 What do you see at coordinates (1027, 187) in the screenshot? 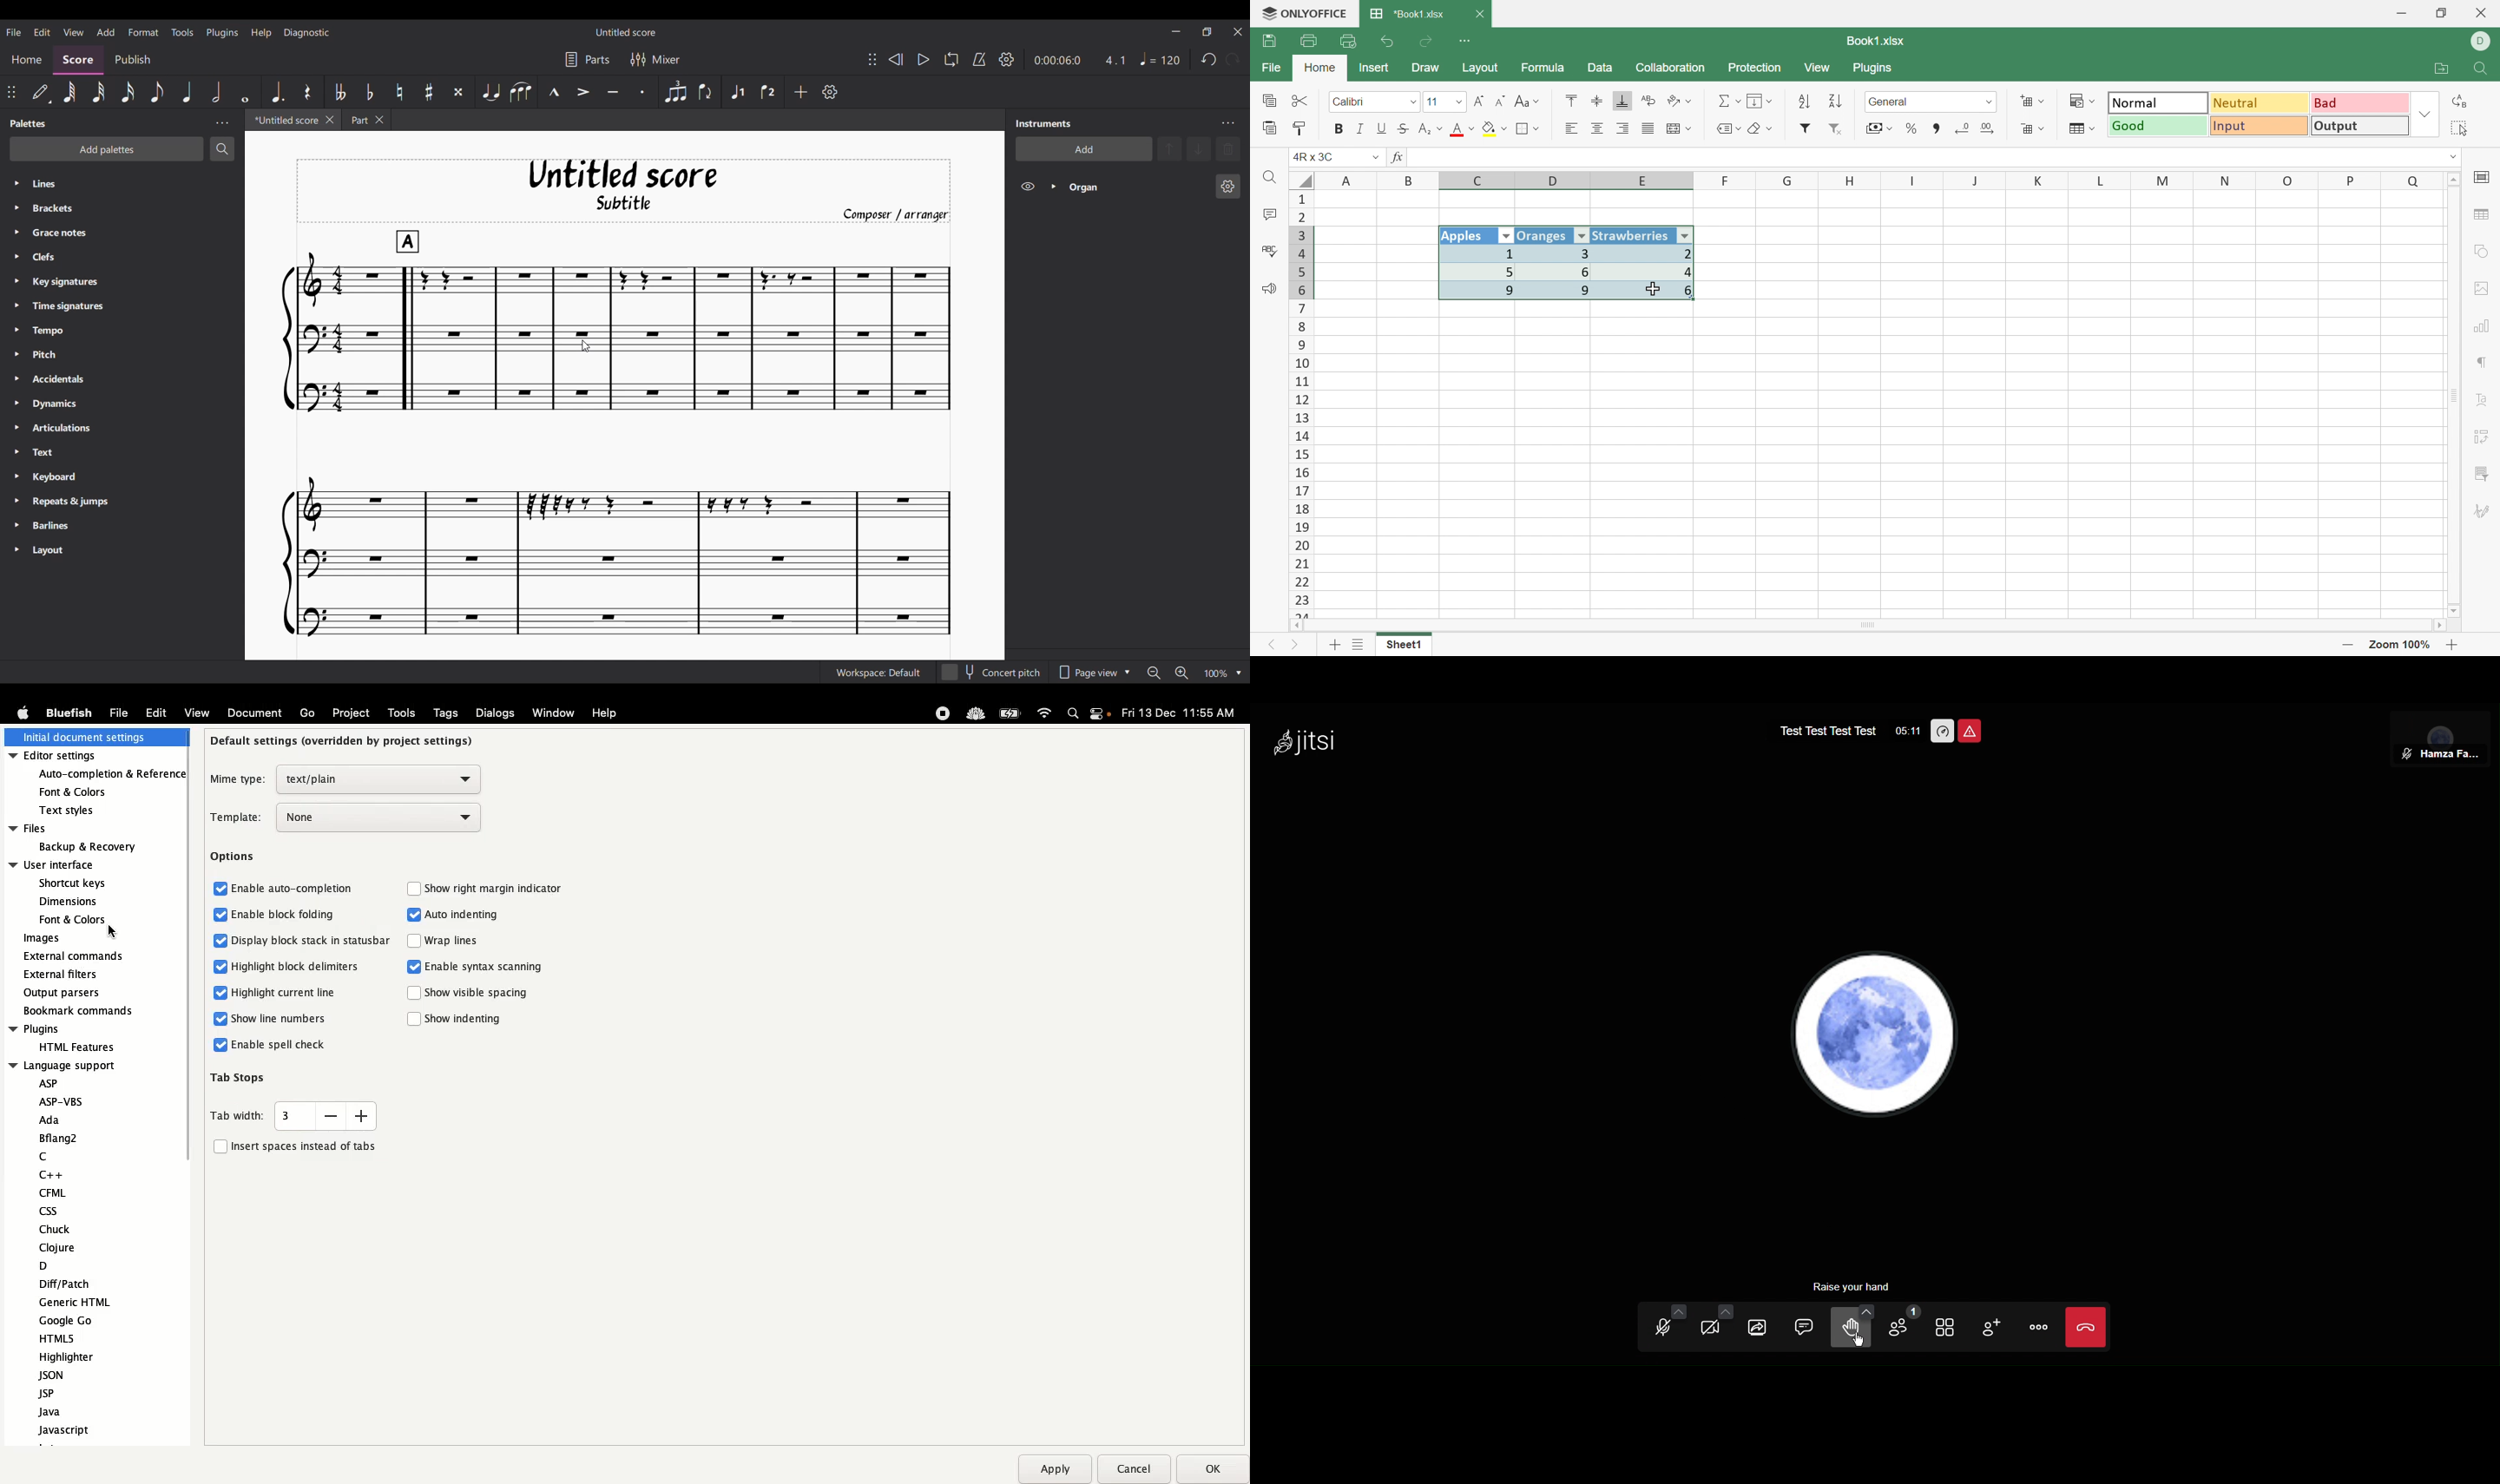
I see `Hide organ` at bounding box center [1027, 187].